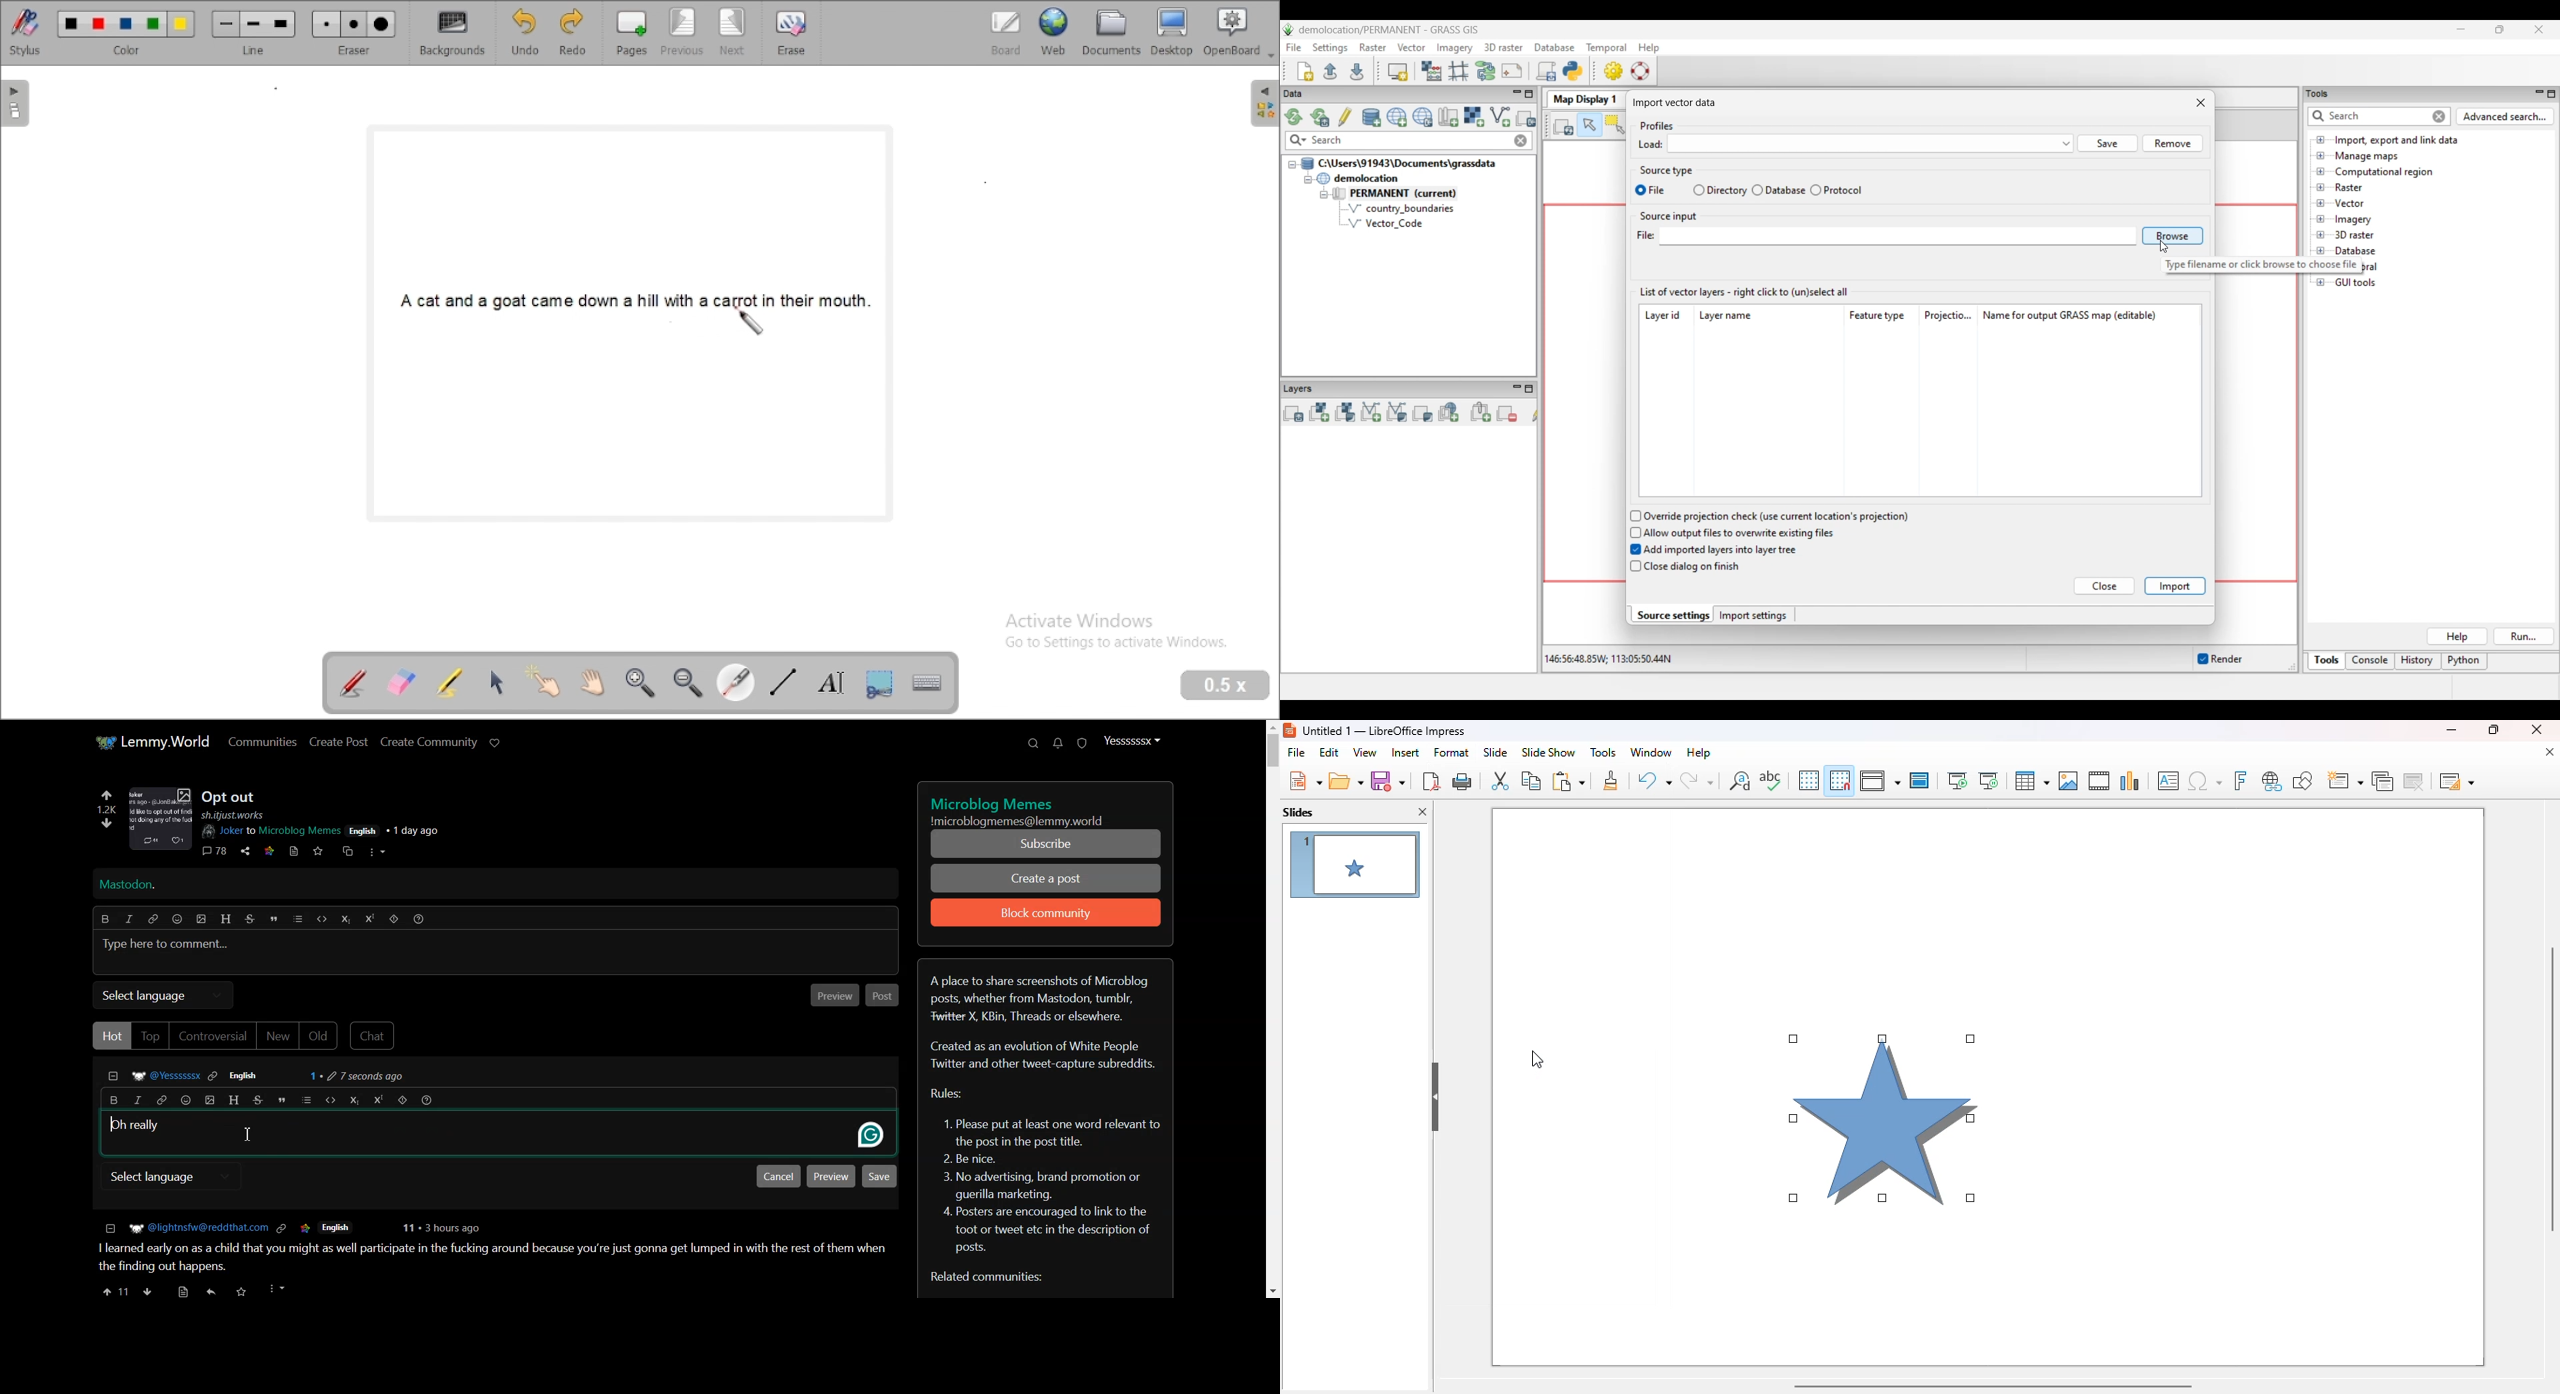 Image resolution: width=2576 pixels, height=1400 pixels. Describe the element at coordinates (1388, 781) in the screenshot. I see `save` at that location.